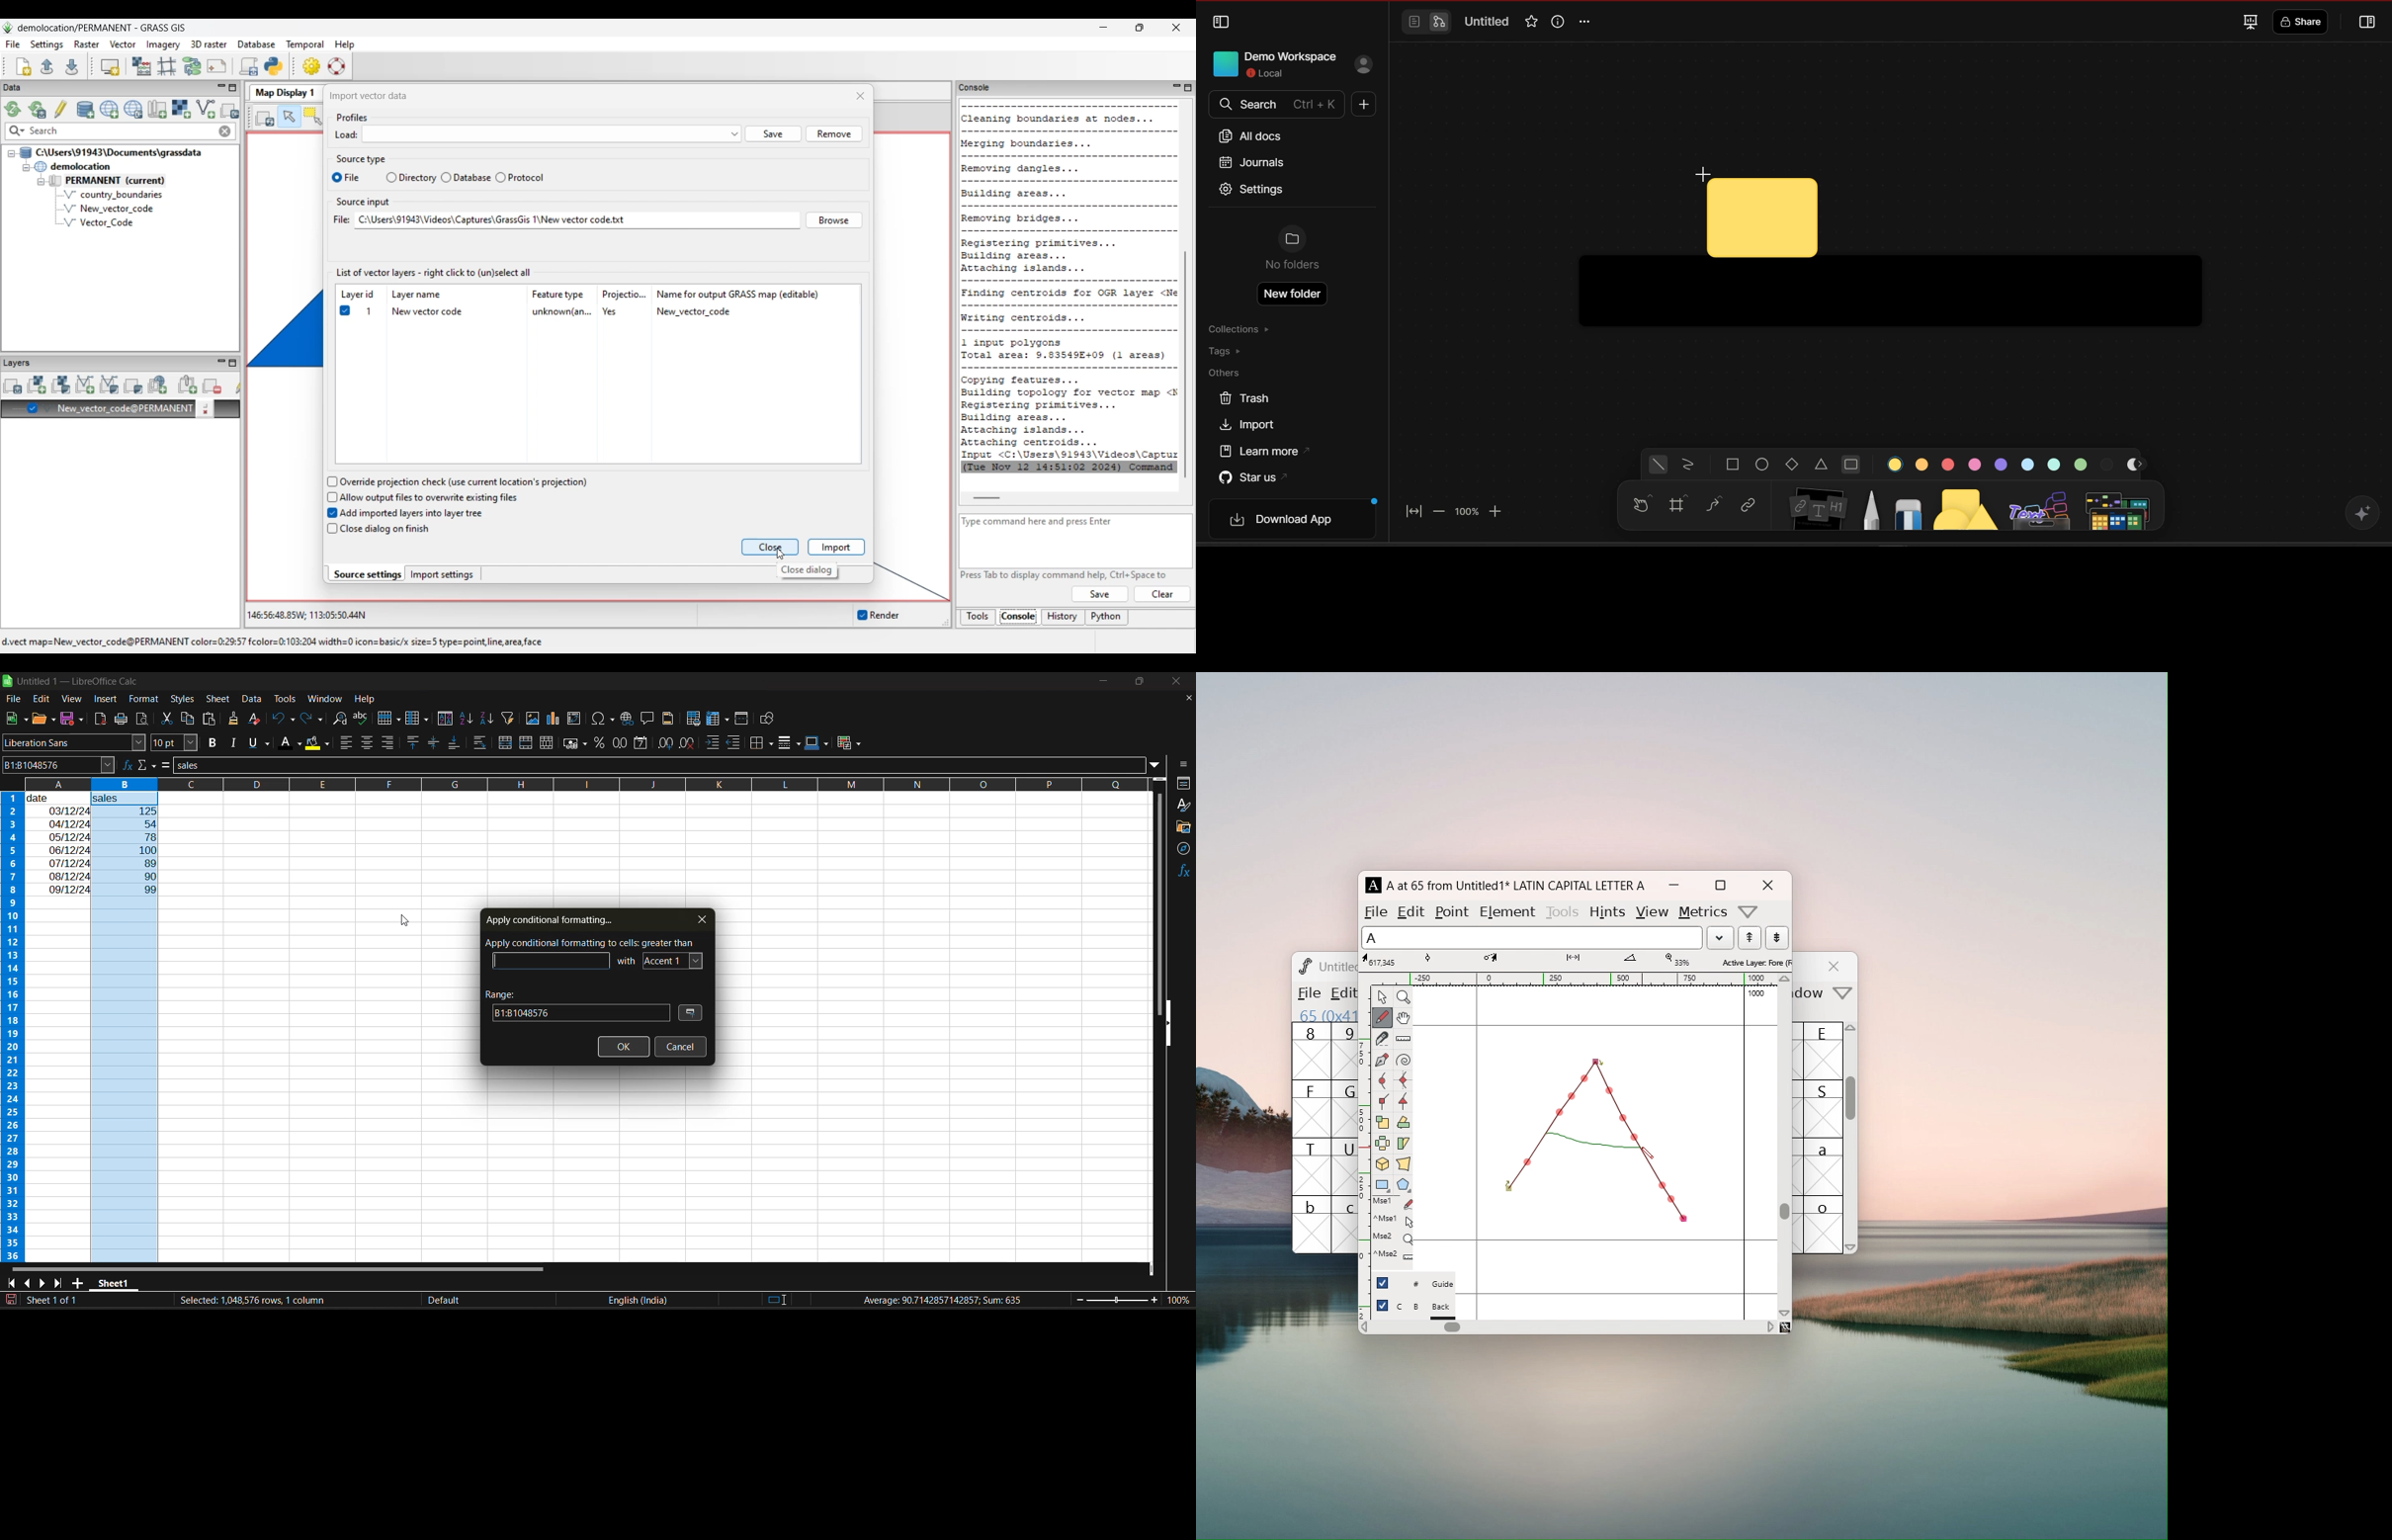  What do you see at coordinates (1311, 1051) in the screenshot?
I see `8` at bounding box center [1311, 1051].